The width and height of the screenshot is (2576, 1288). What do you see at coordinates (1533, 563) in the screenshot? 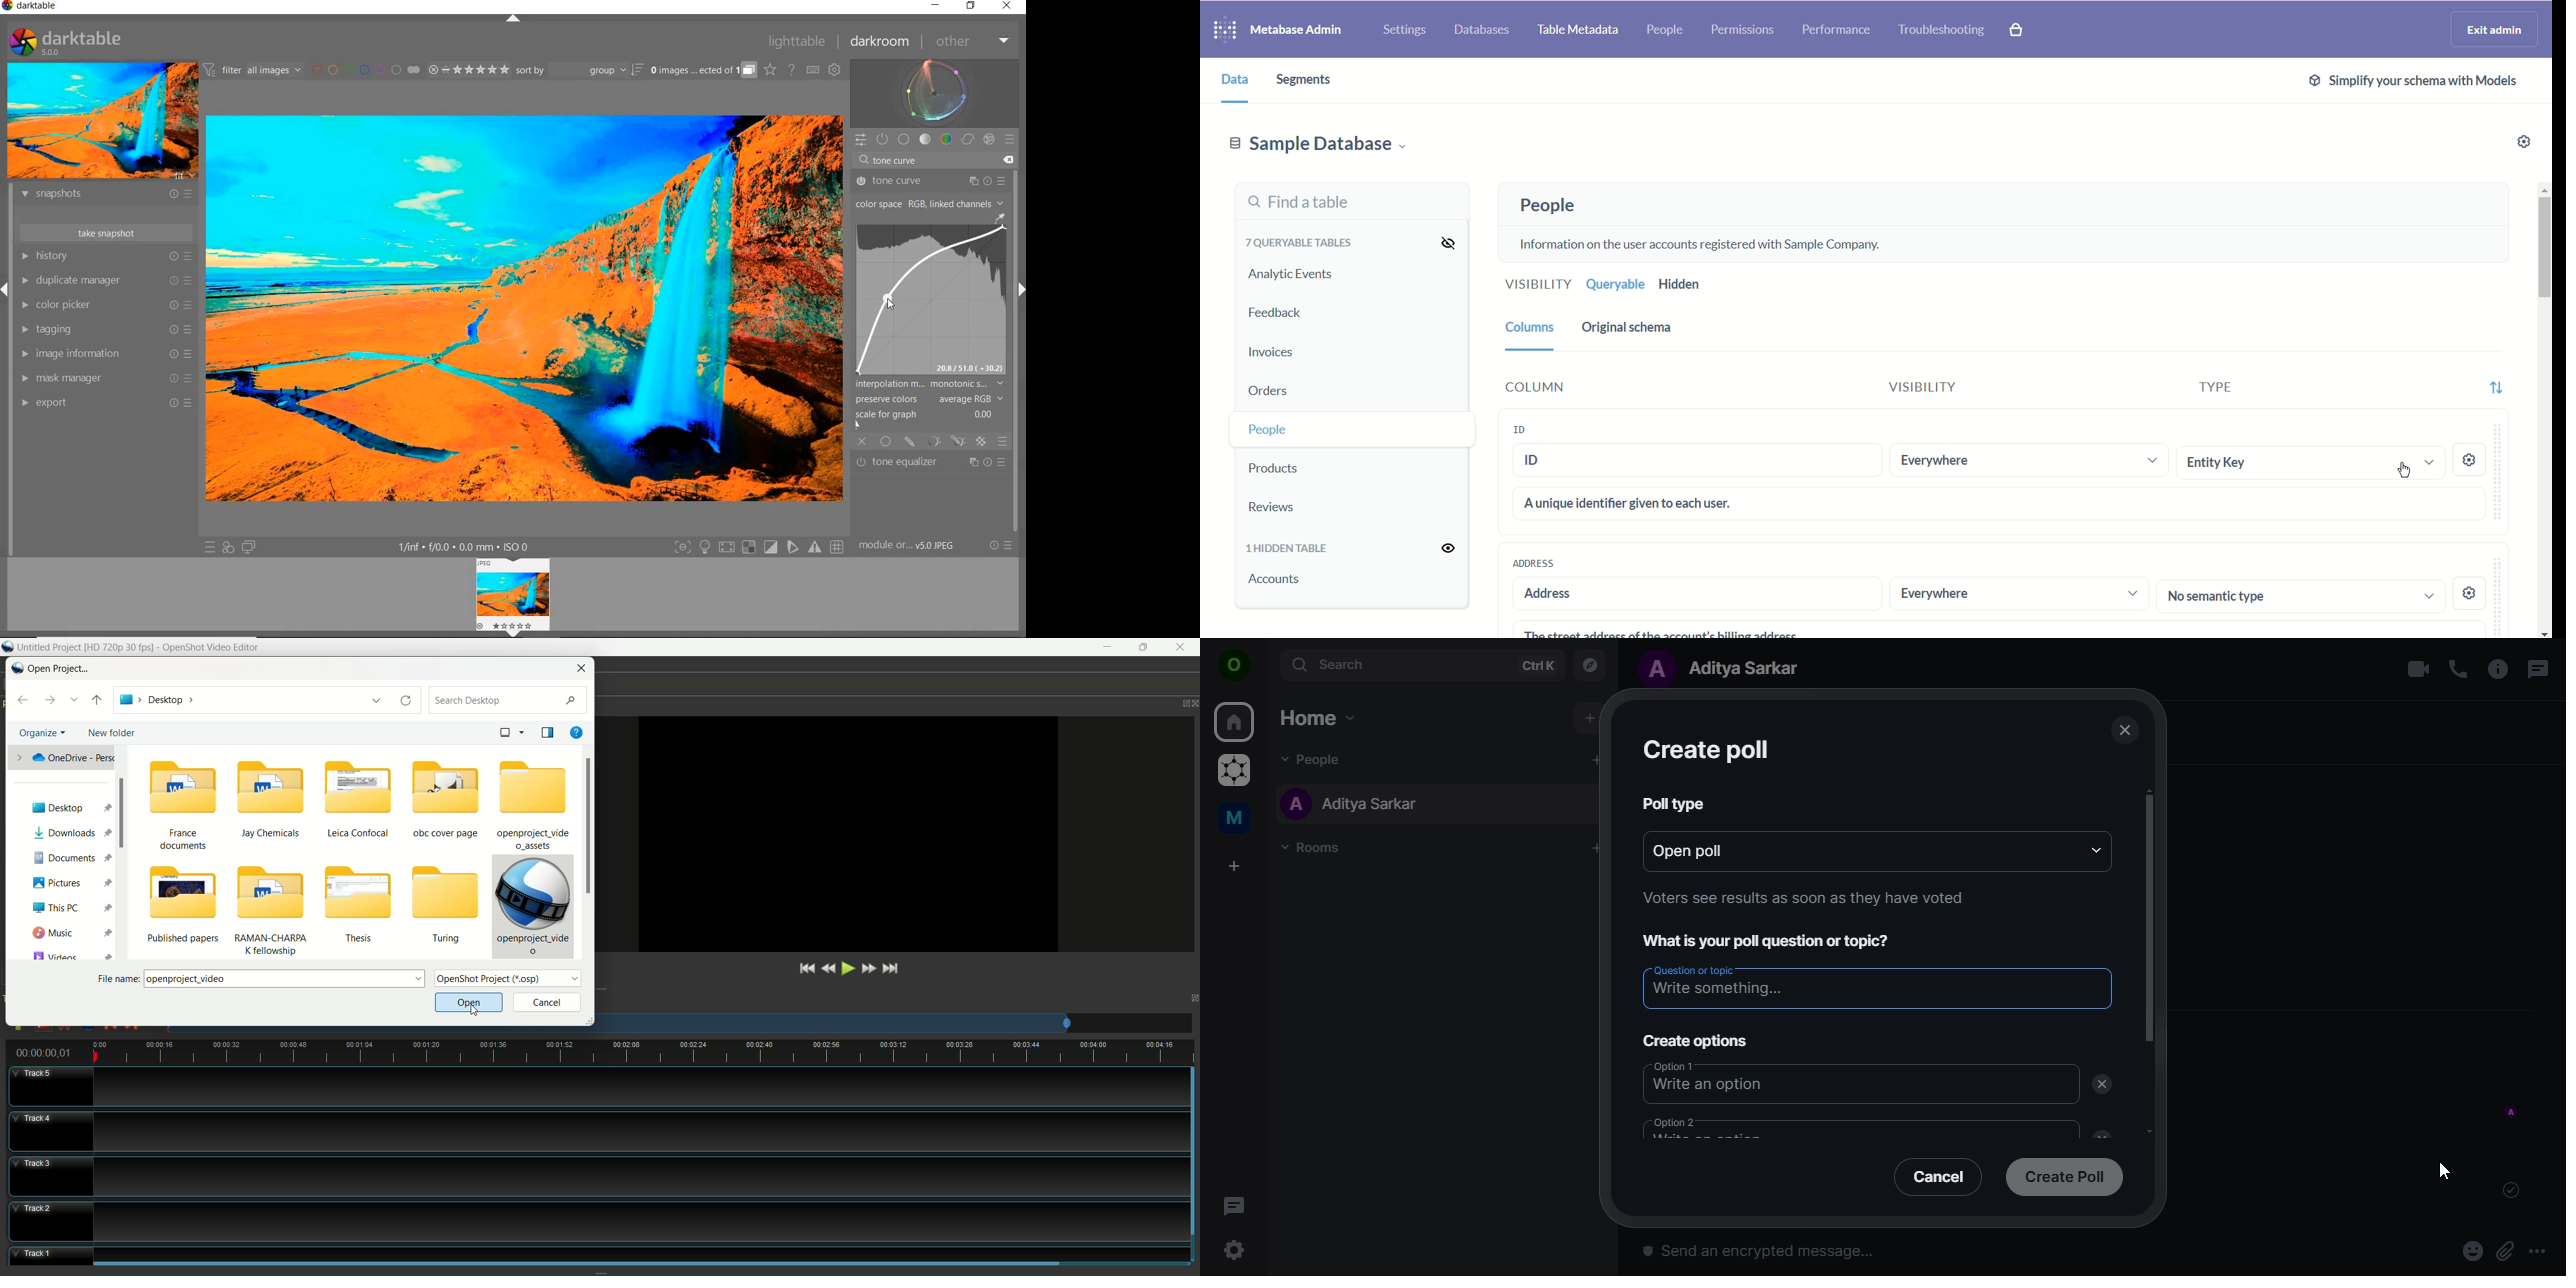
I see `Address` at bounding box center [1533, 563].